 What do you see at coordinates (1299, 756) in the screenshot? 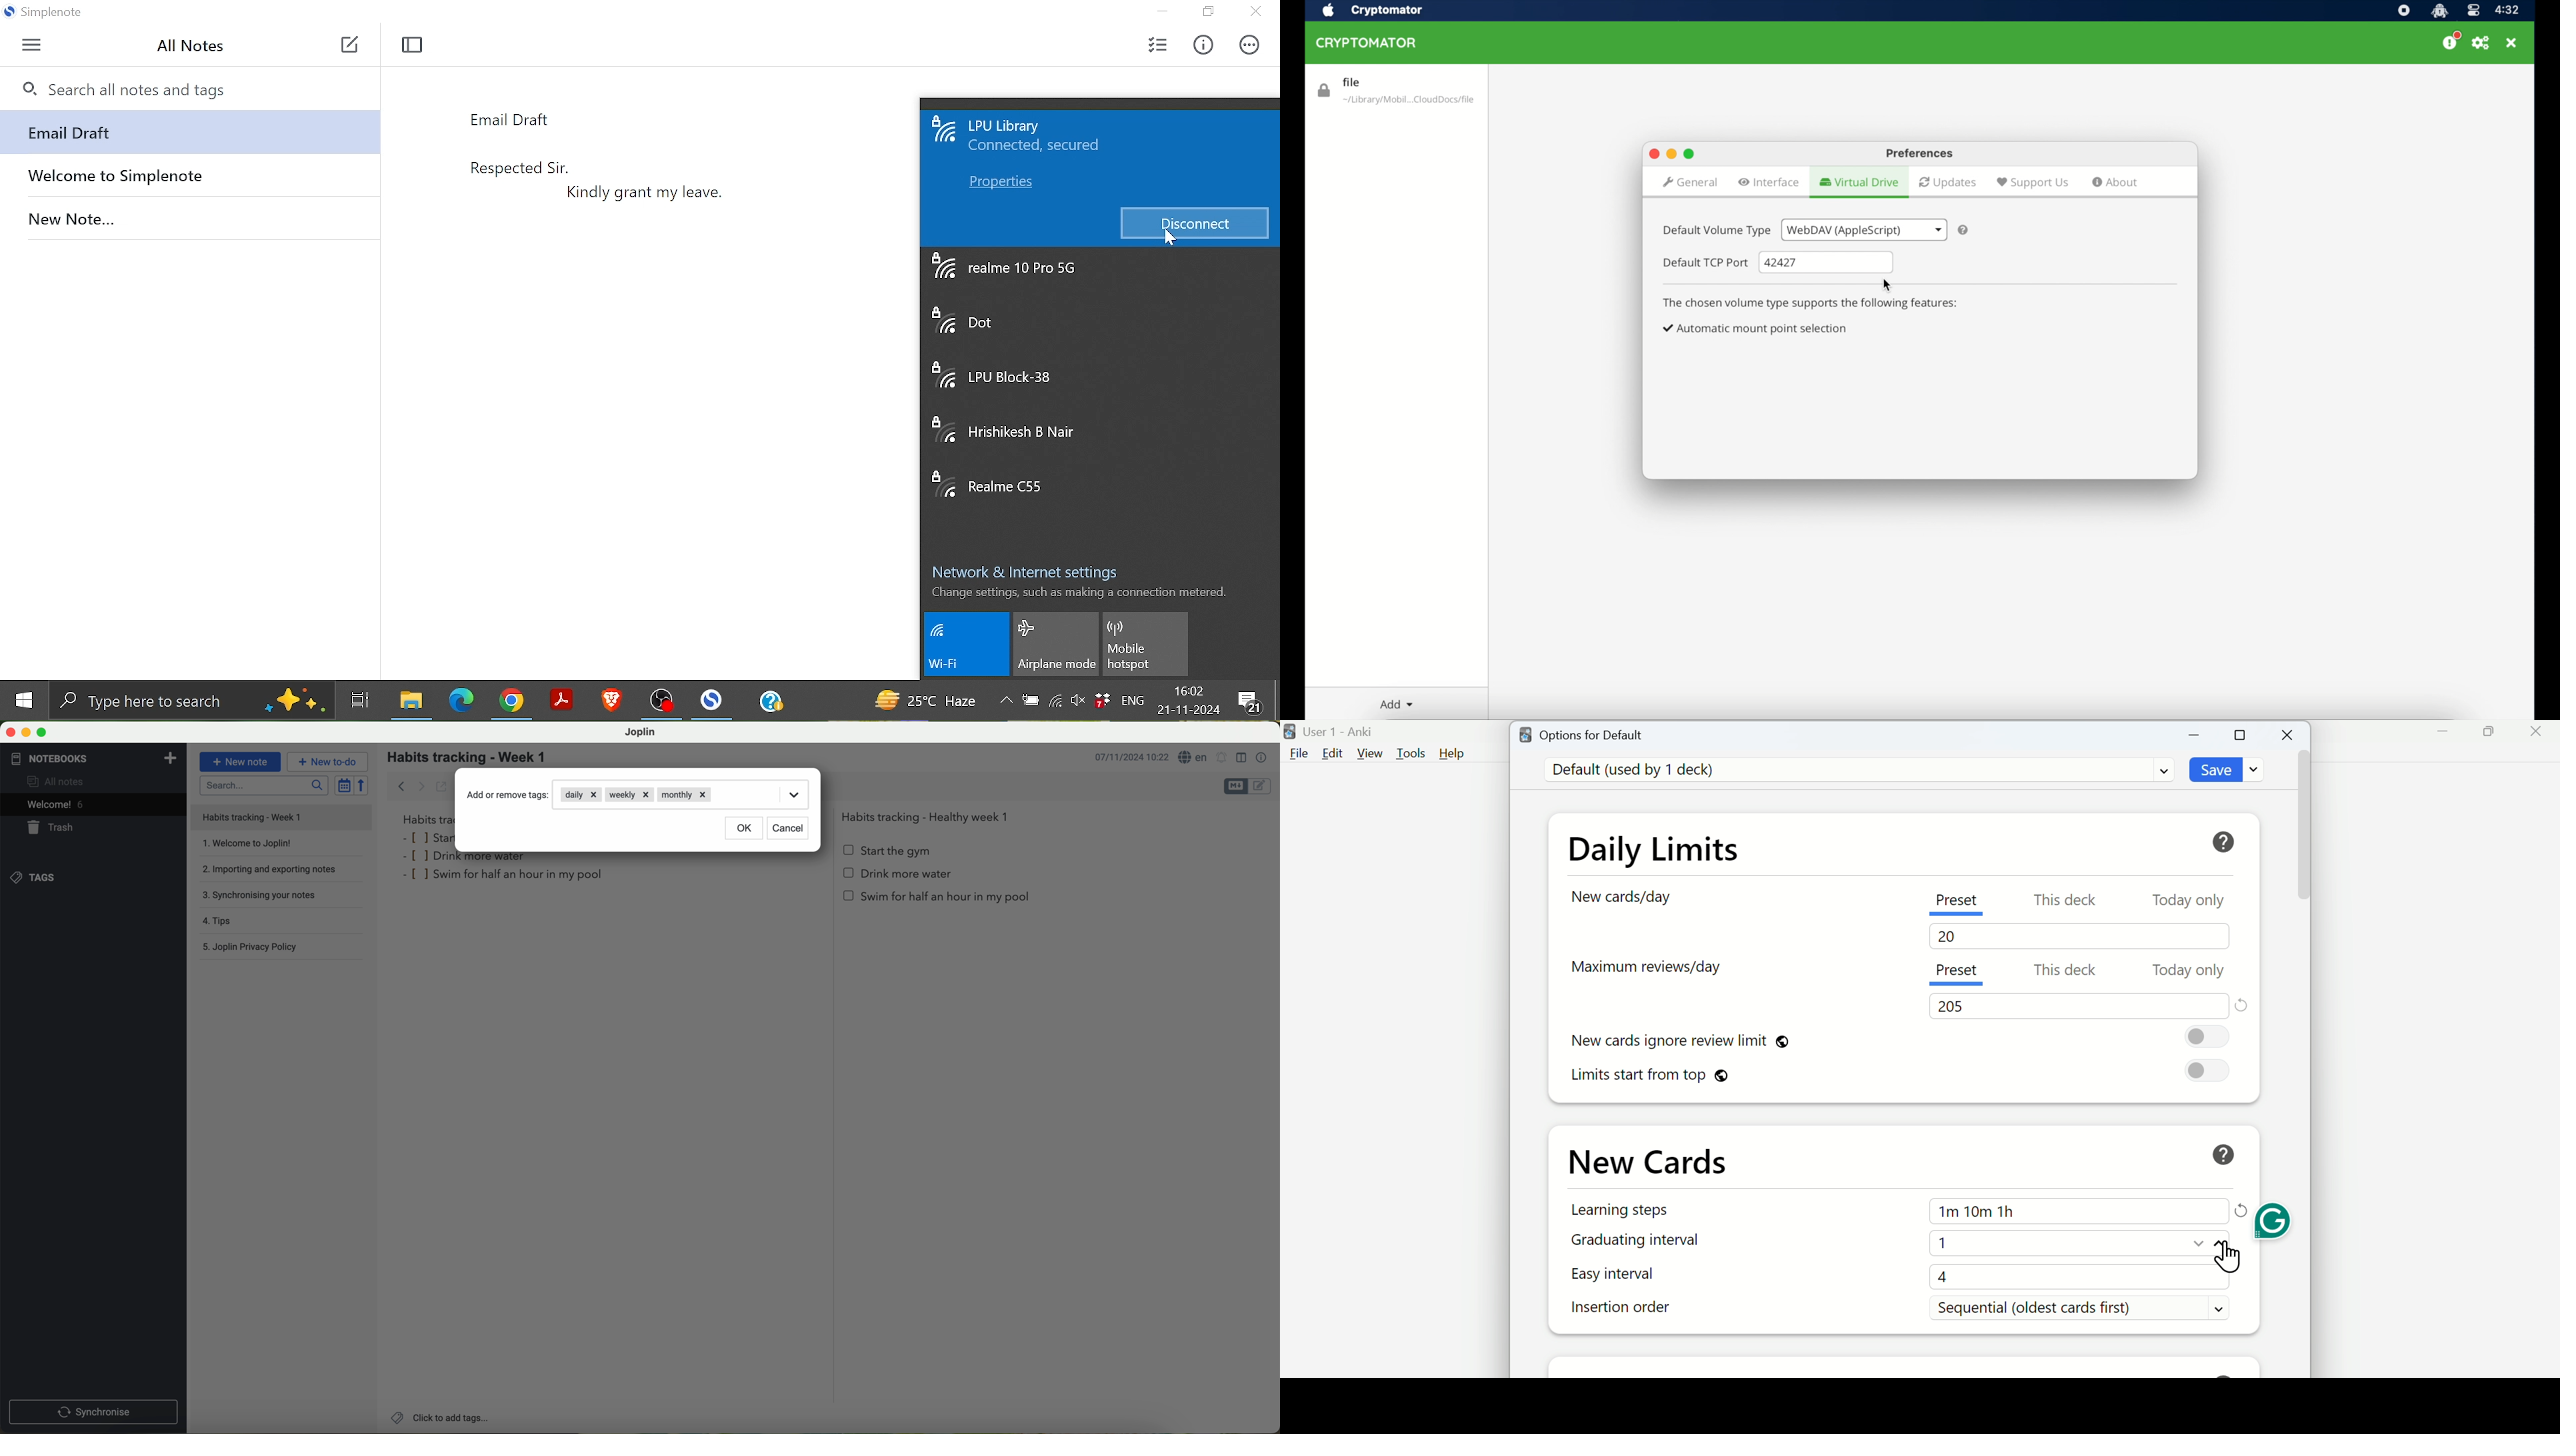
I see `File` at bounding box center [1299, 756].